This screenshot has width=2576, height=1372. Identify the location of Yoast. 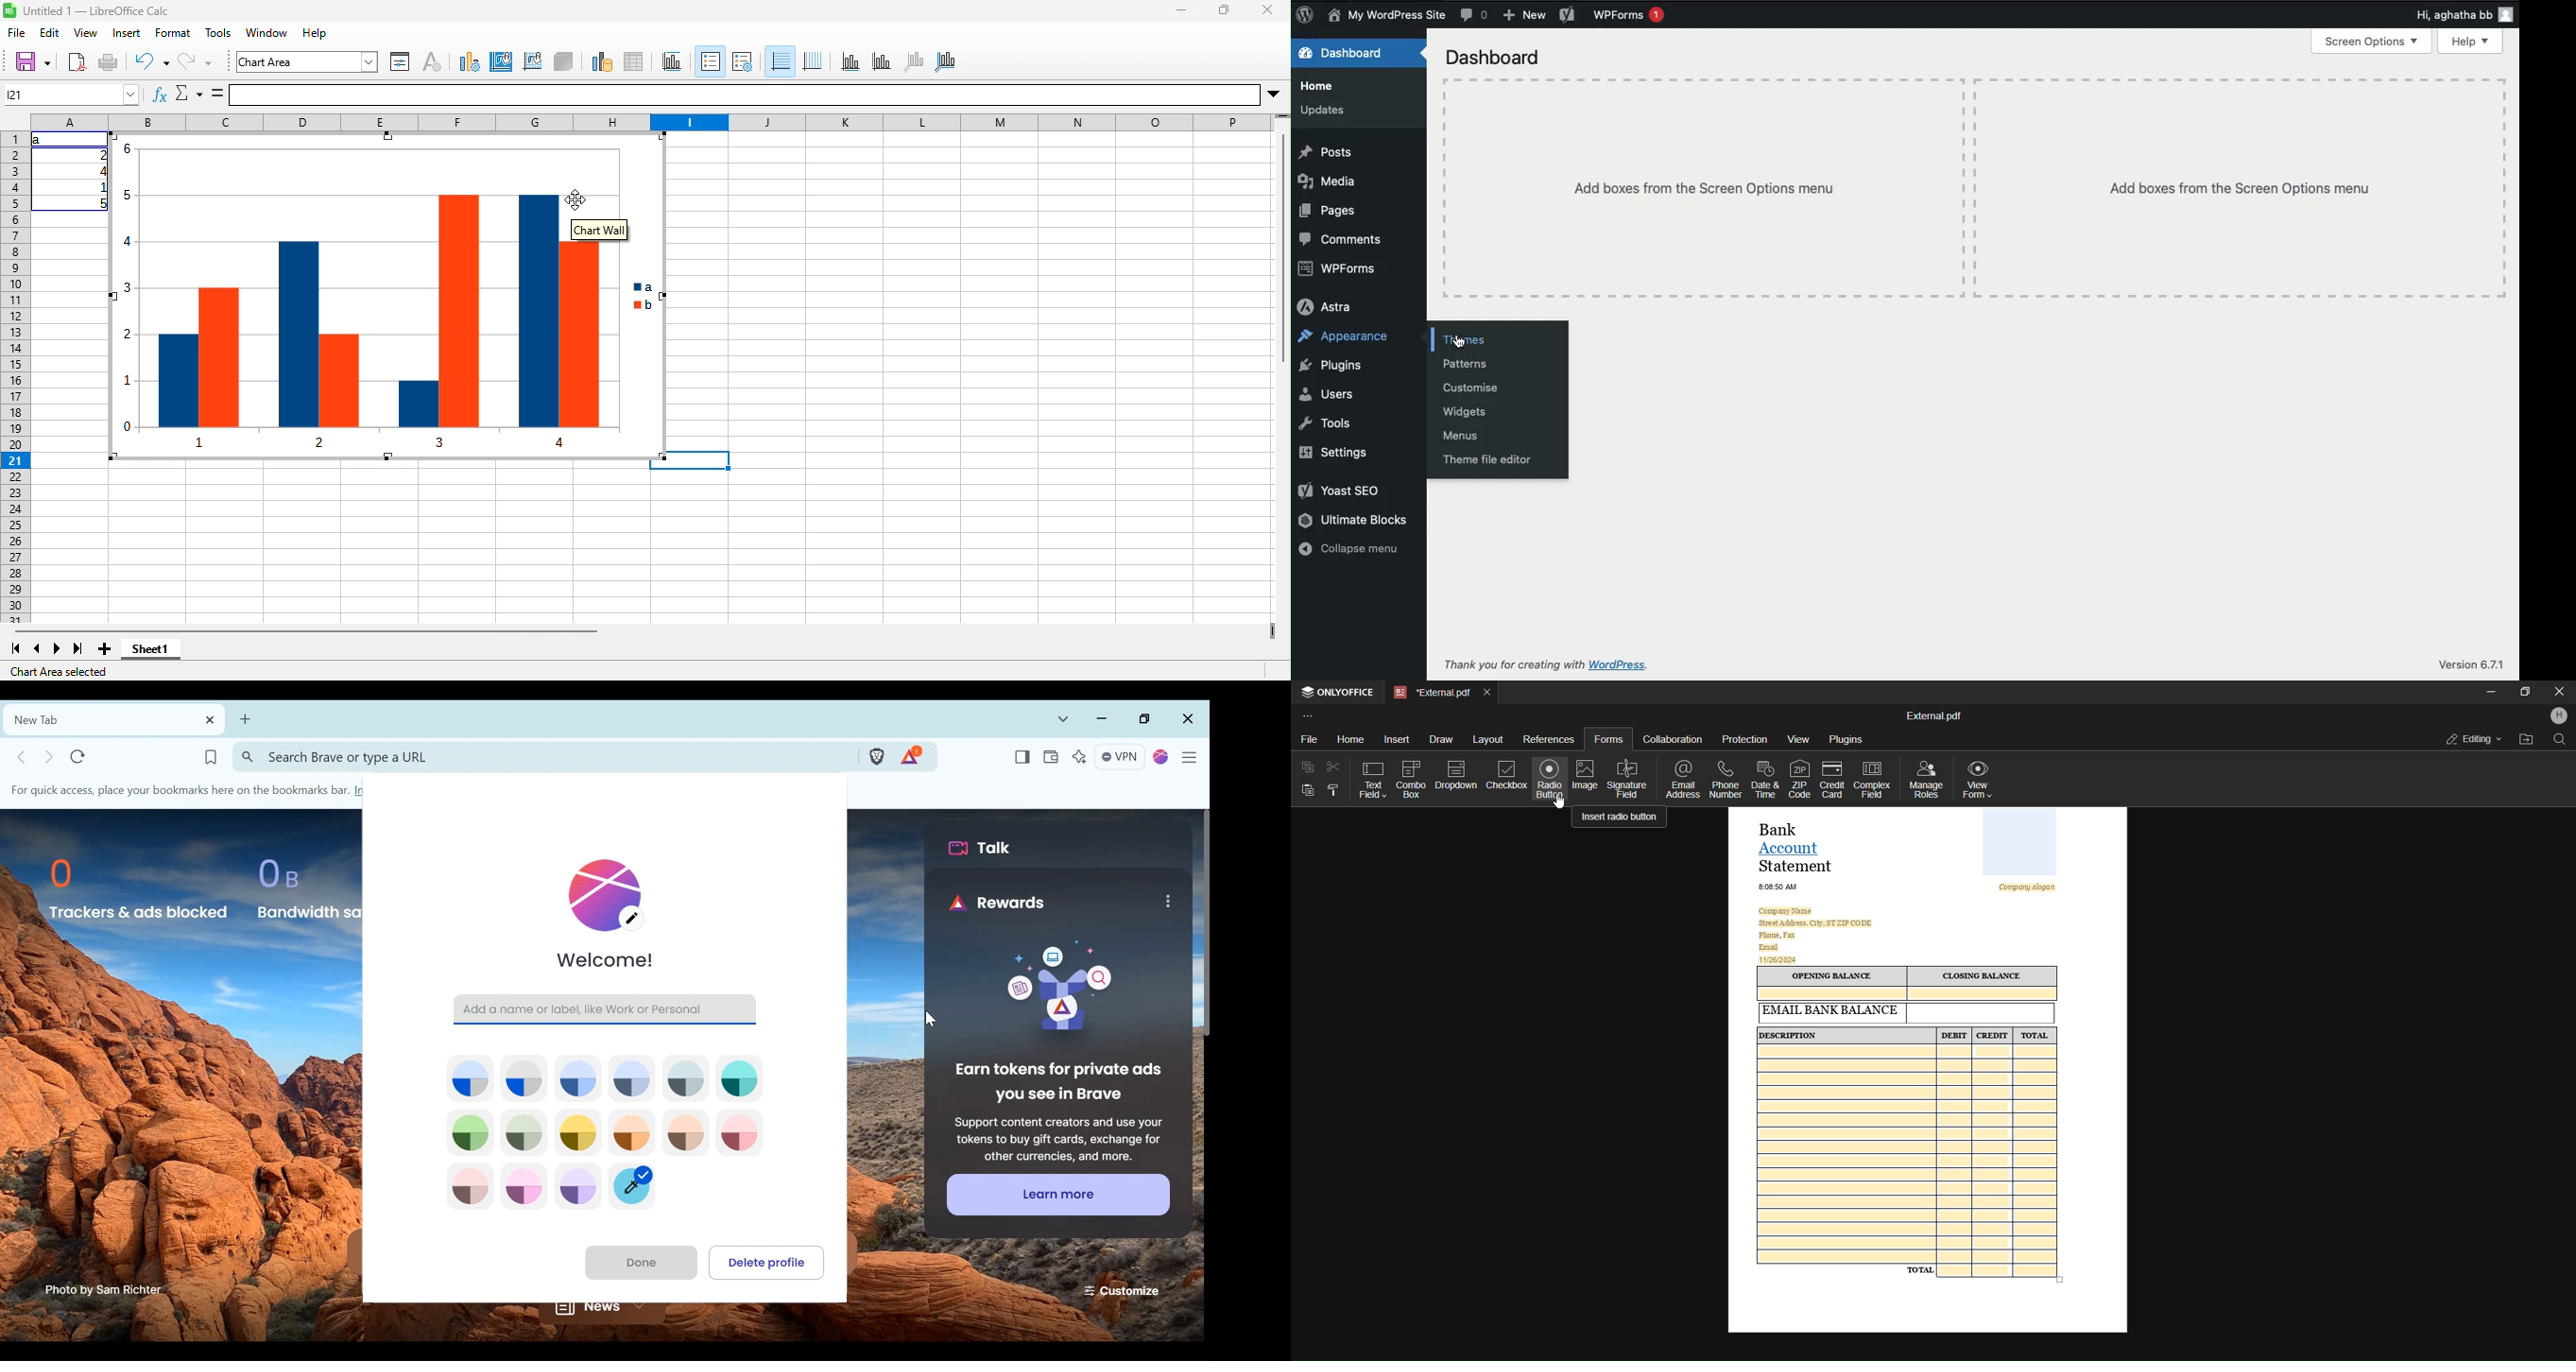
(1567, 14).